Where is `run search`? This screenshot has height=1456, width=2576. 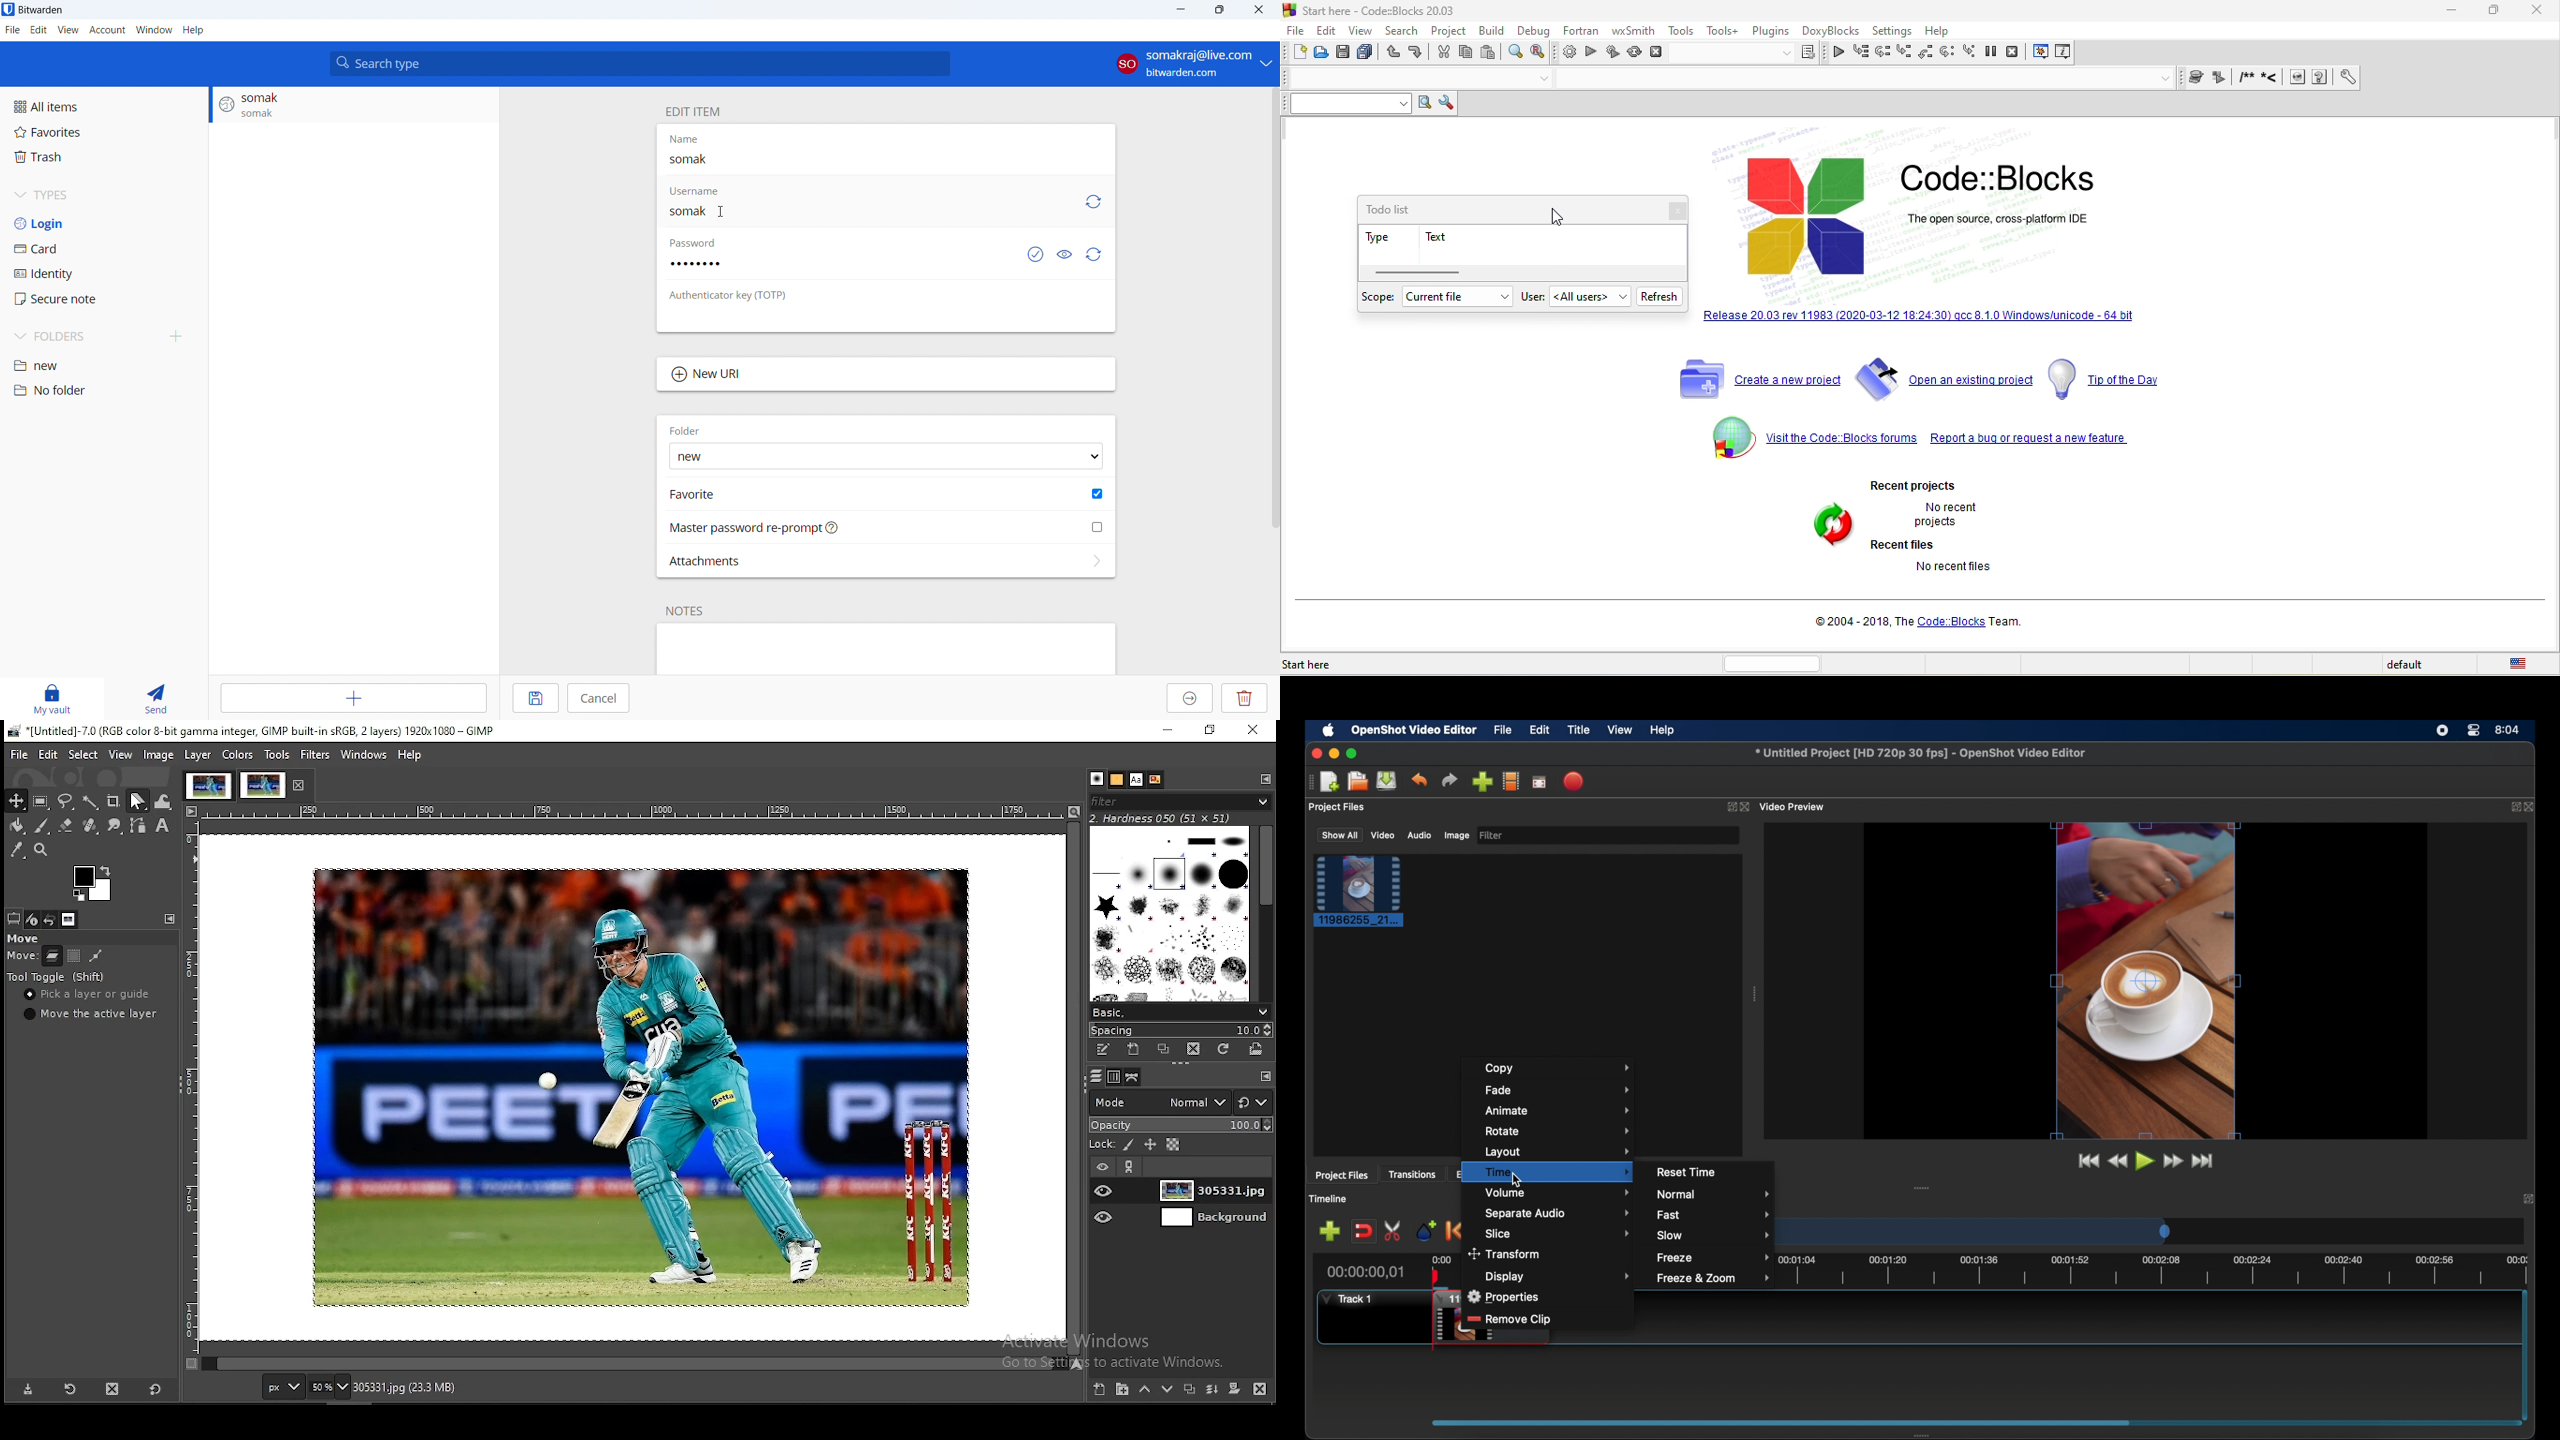 run search is located at coordinates (1425, 104).